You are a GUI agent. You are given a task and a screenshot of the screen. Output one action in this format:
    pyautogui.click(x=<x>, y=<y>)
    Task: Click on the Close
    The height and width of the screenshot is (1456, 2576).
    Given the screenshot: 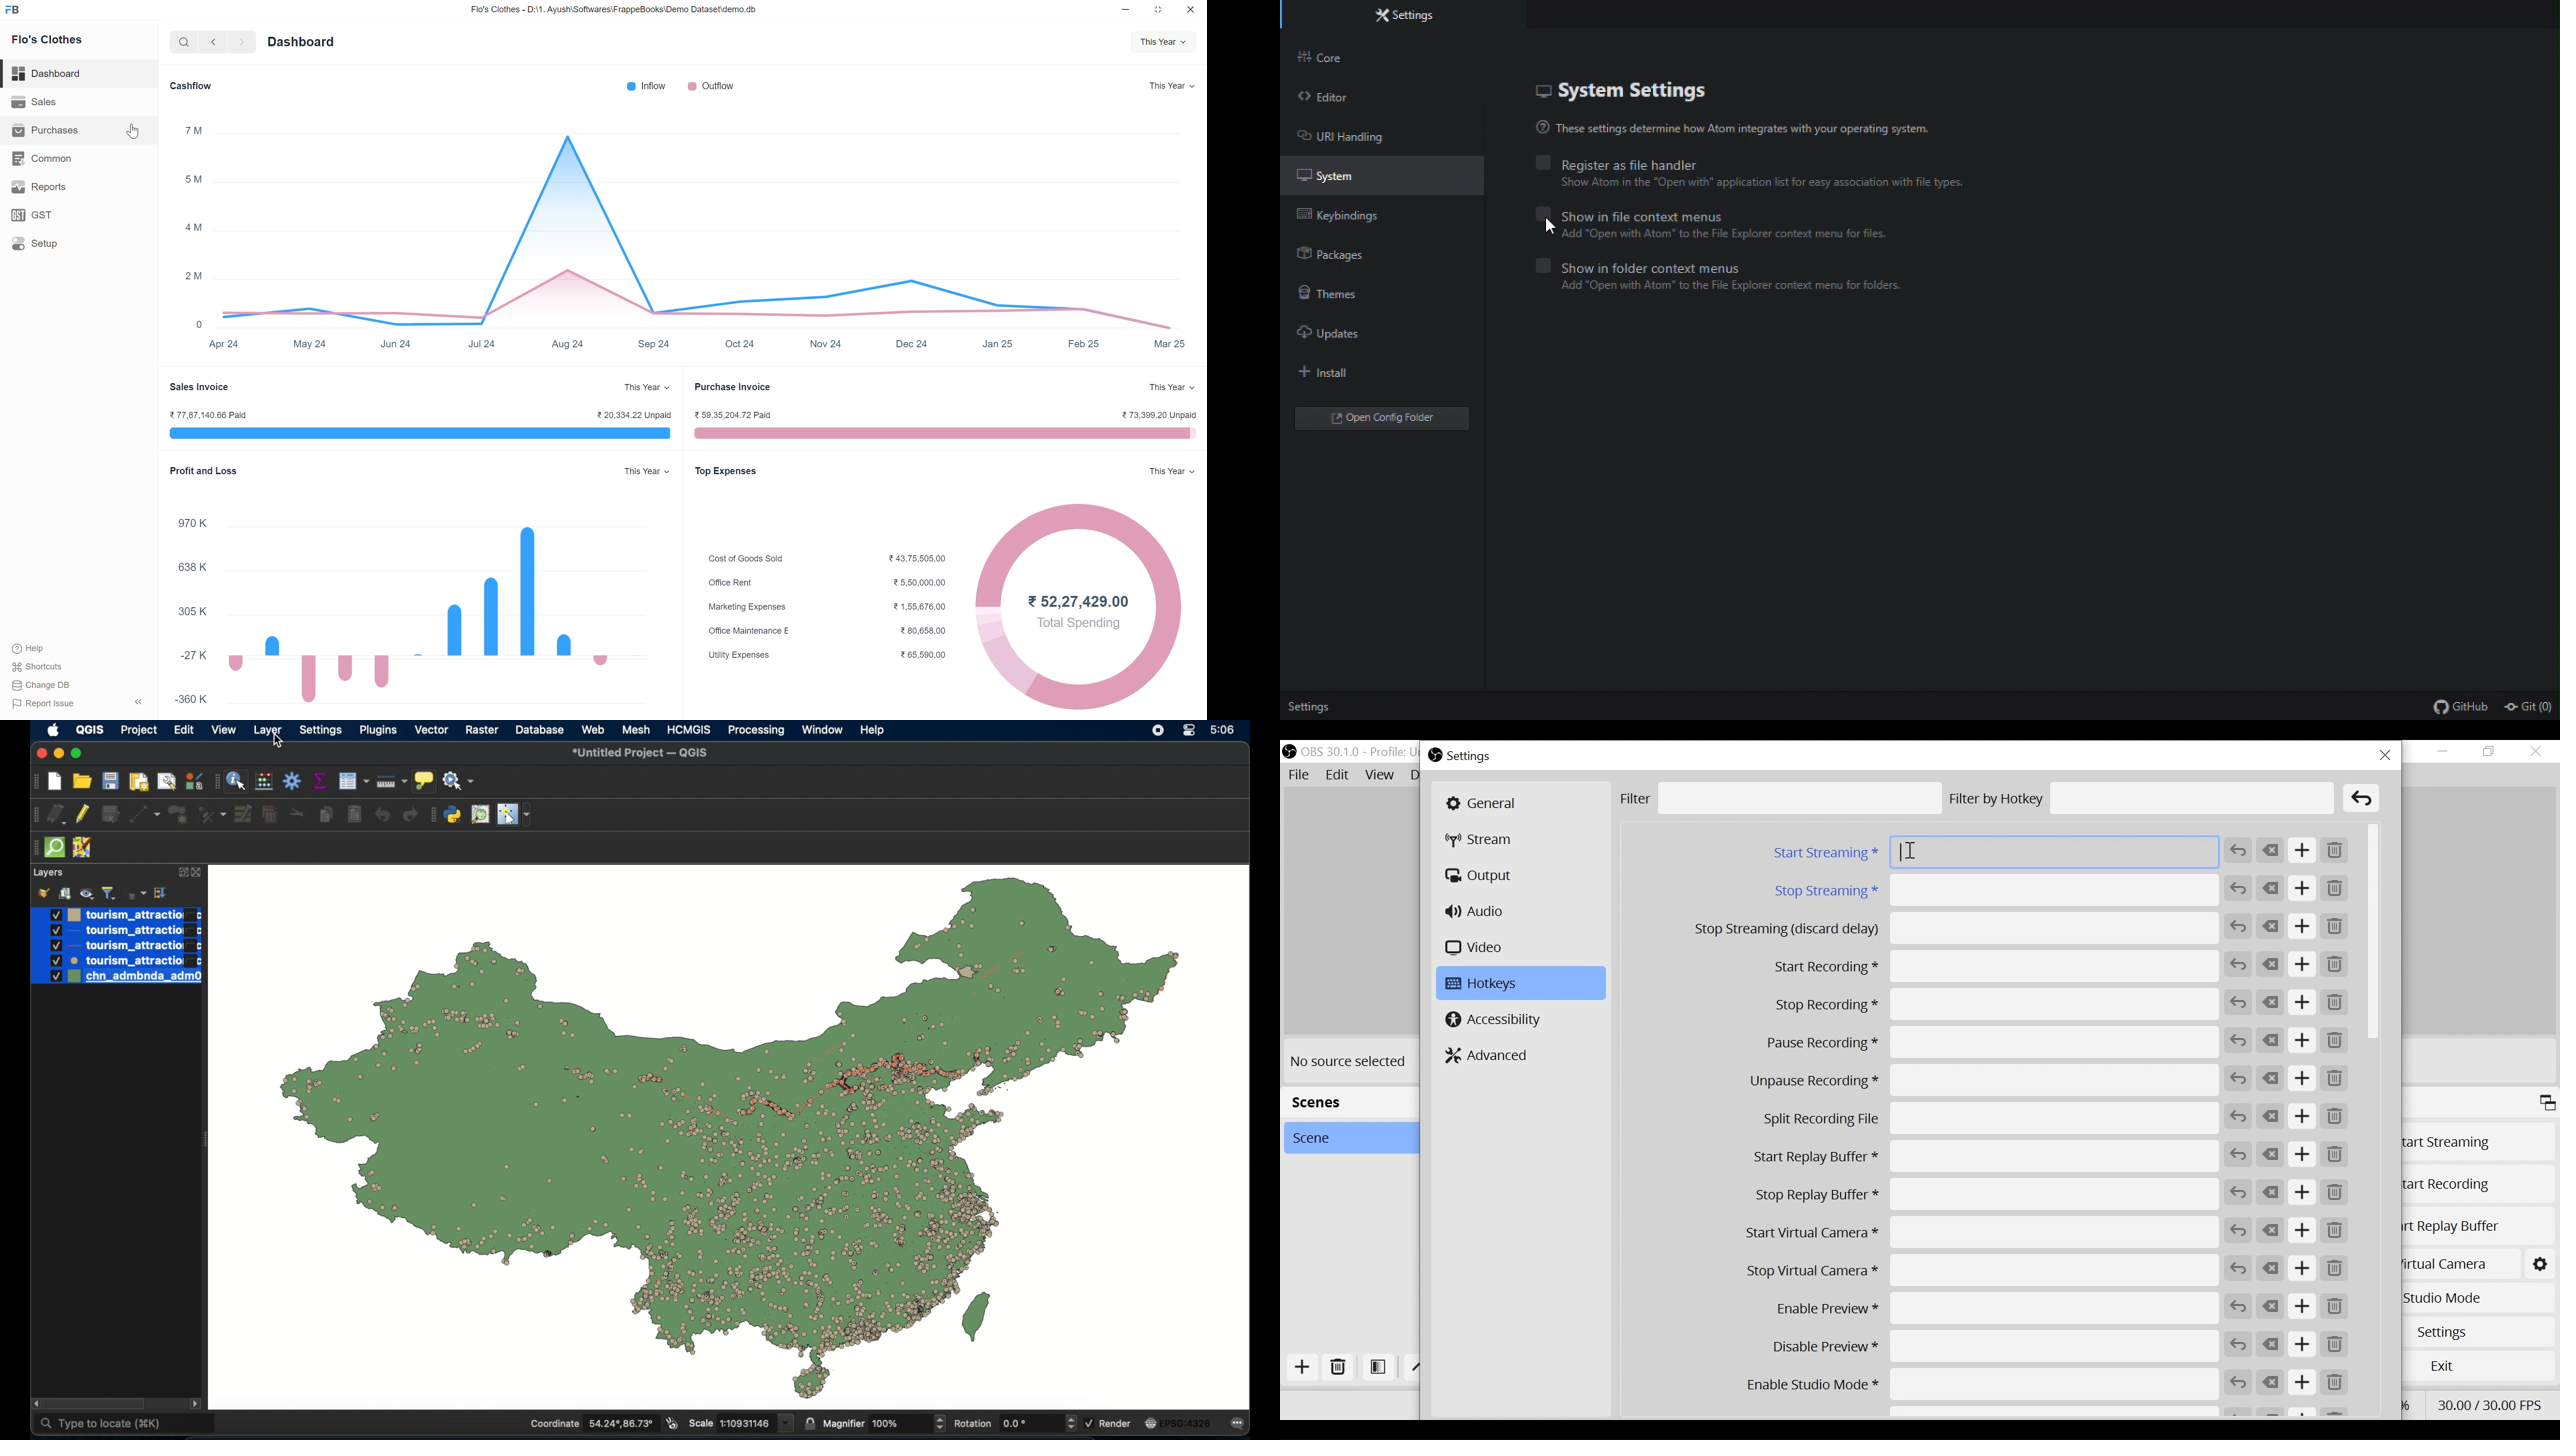 What is the action you would take?
    pyautogui.click(x=2535, y=751)
    